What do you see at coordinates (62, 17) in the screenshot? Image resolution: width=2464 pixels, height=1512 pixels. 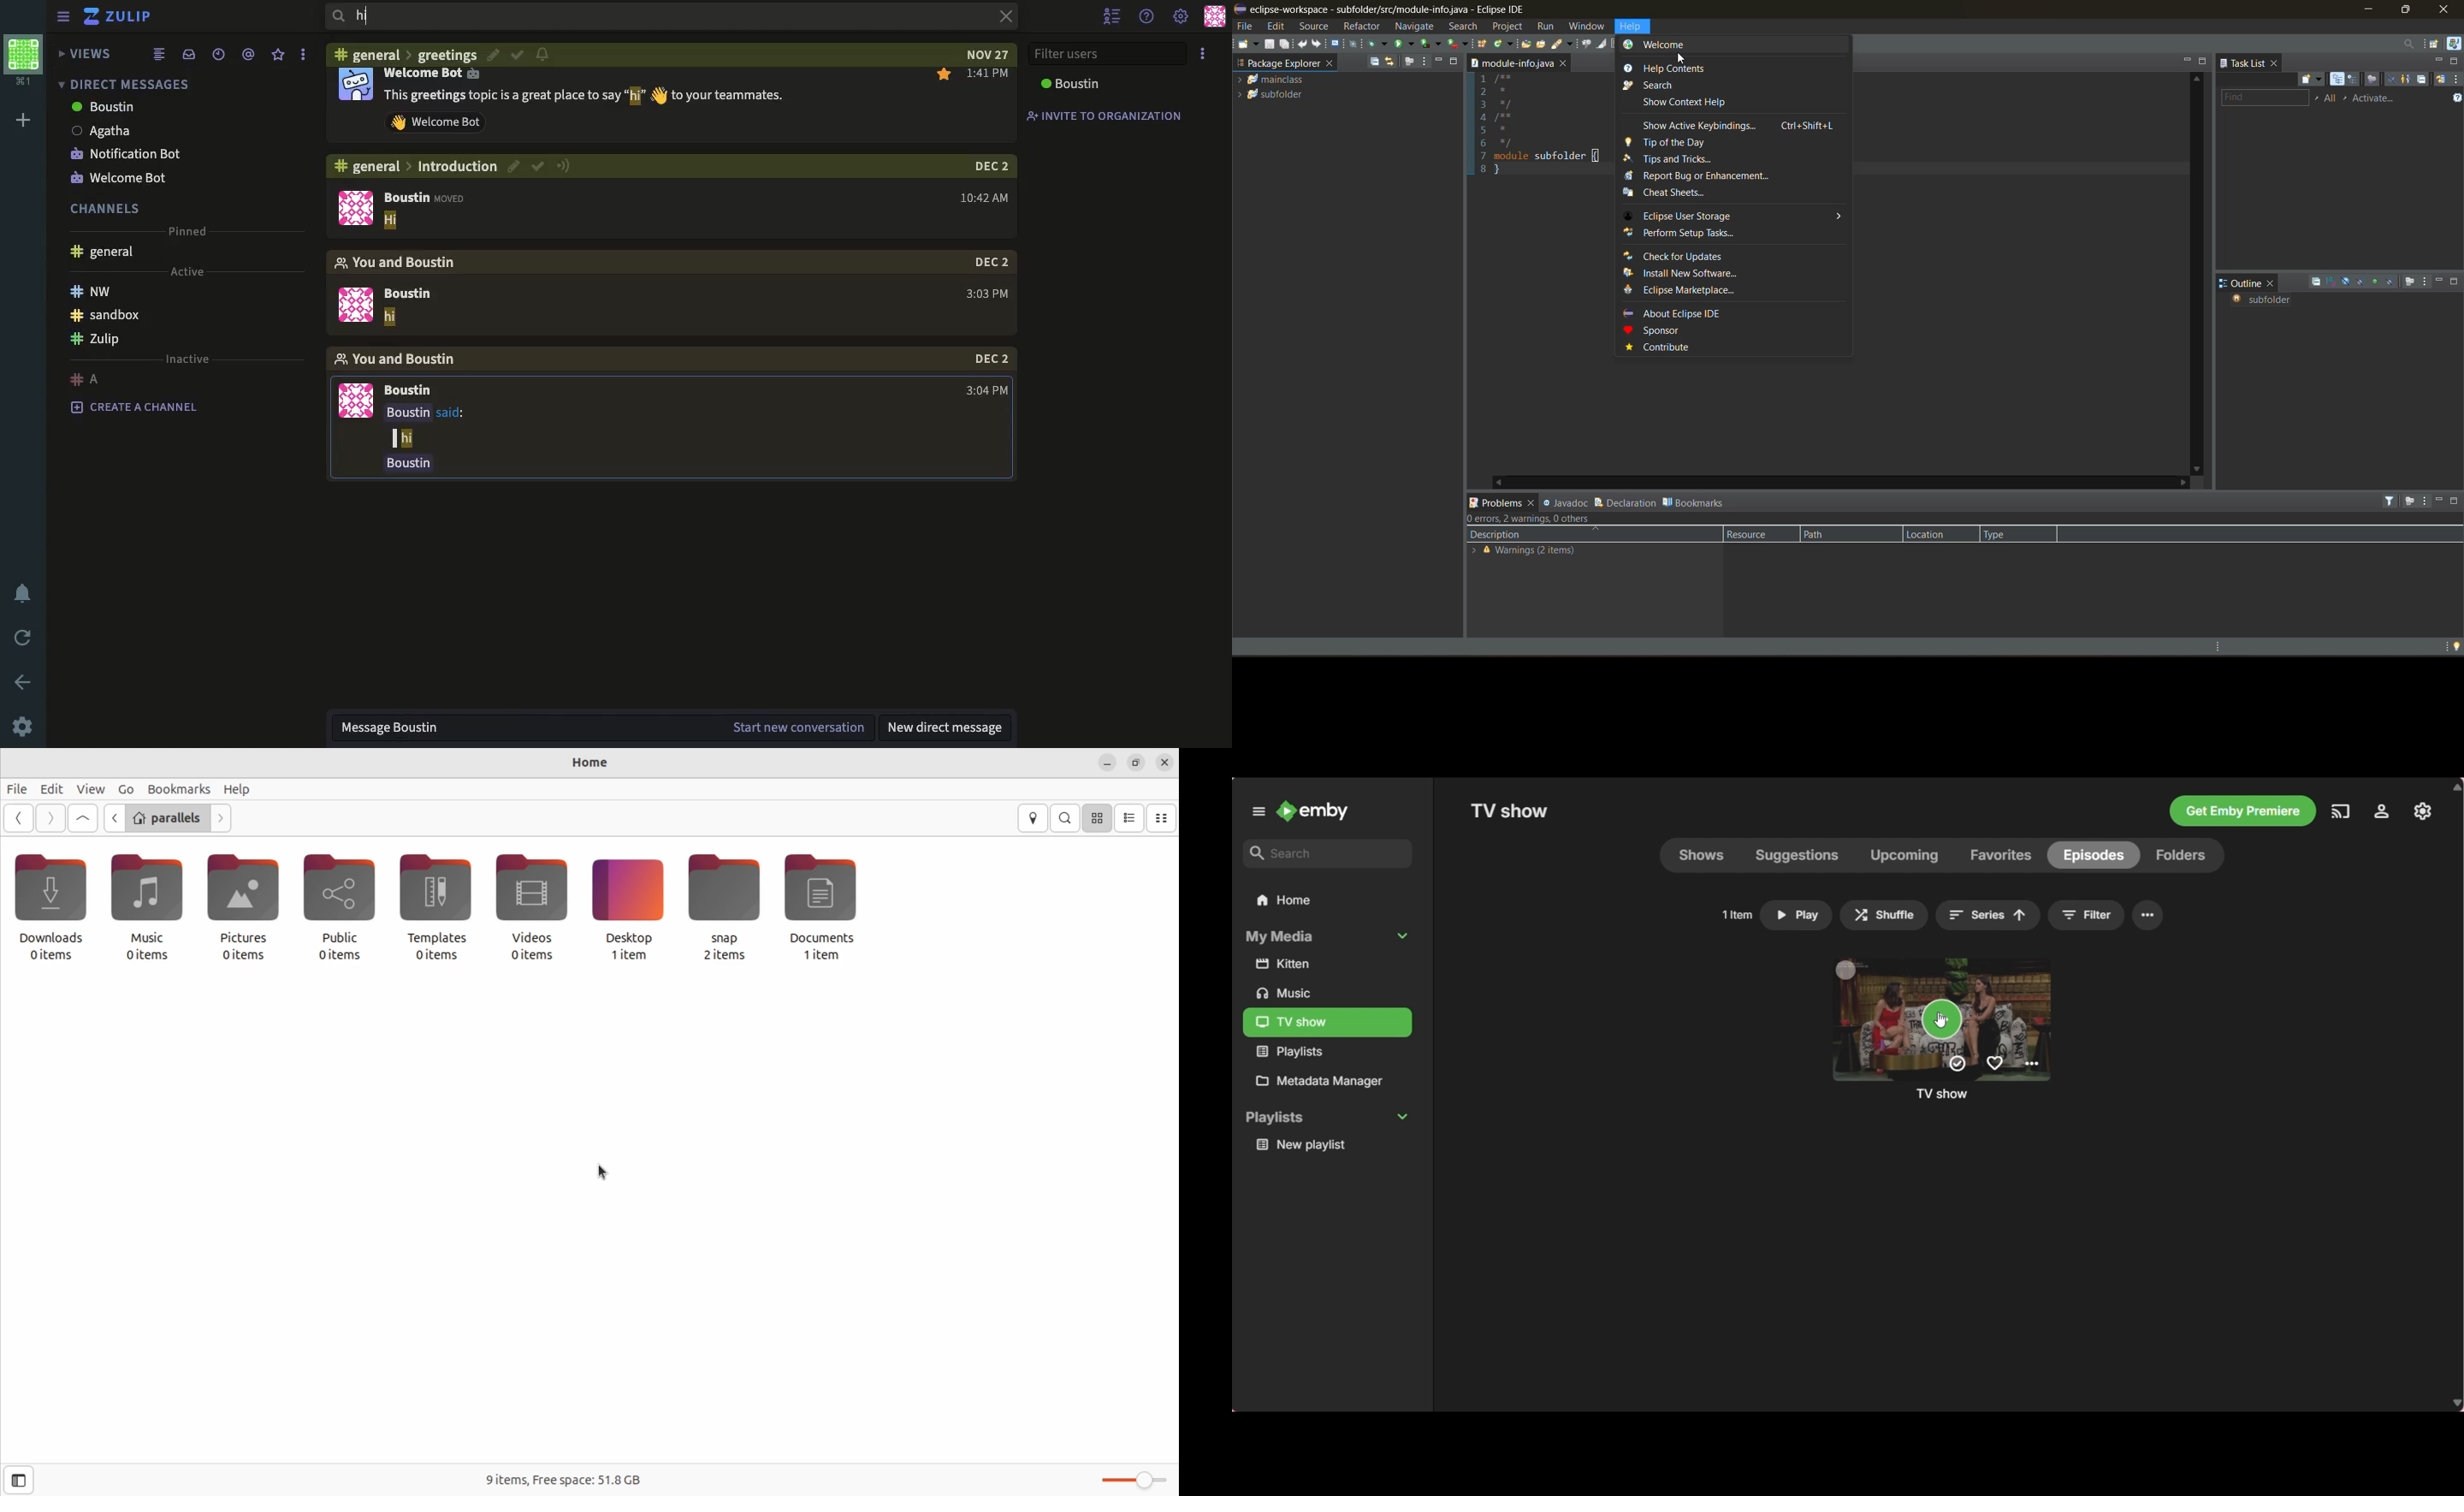 I see `sidebar` at bounding box center [62, 17].